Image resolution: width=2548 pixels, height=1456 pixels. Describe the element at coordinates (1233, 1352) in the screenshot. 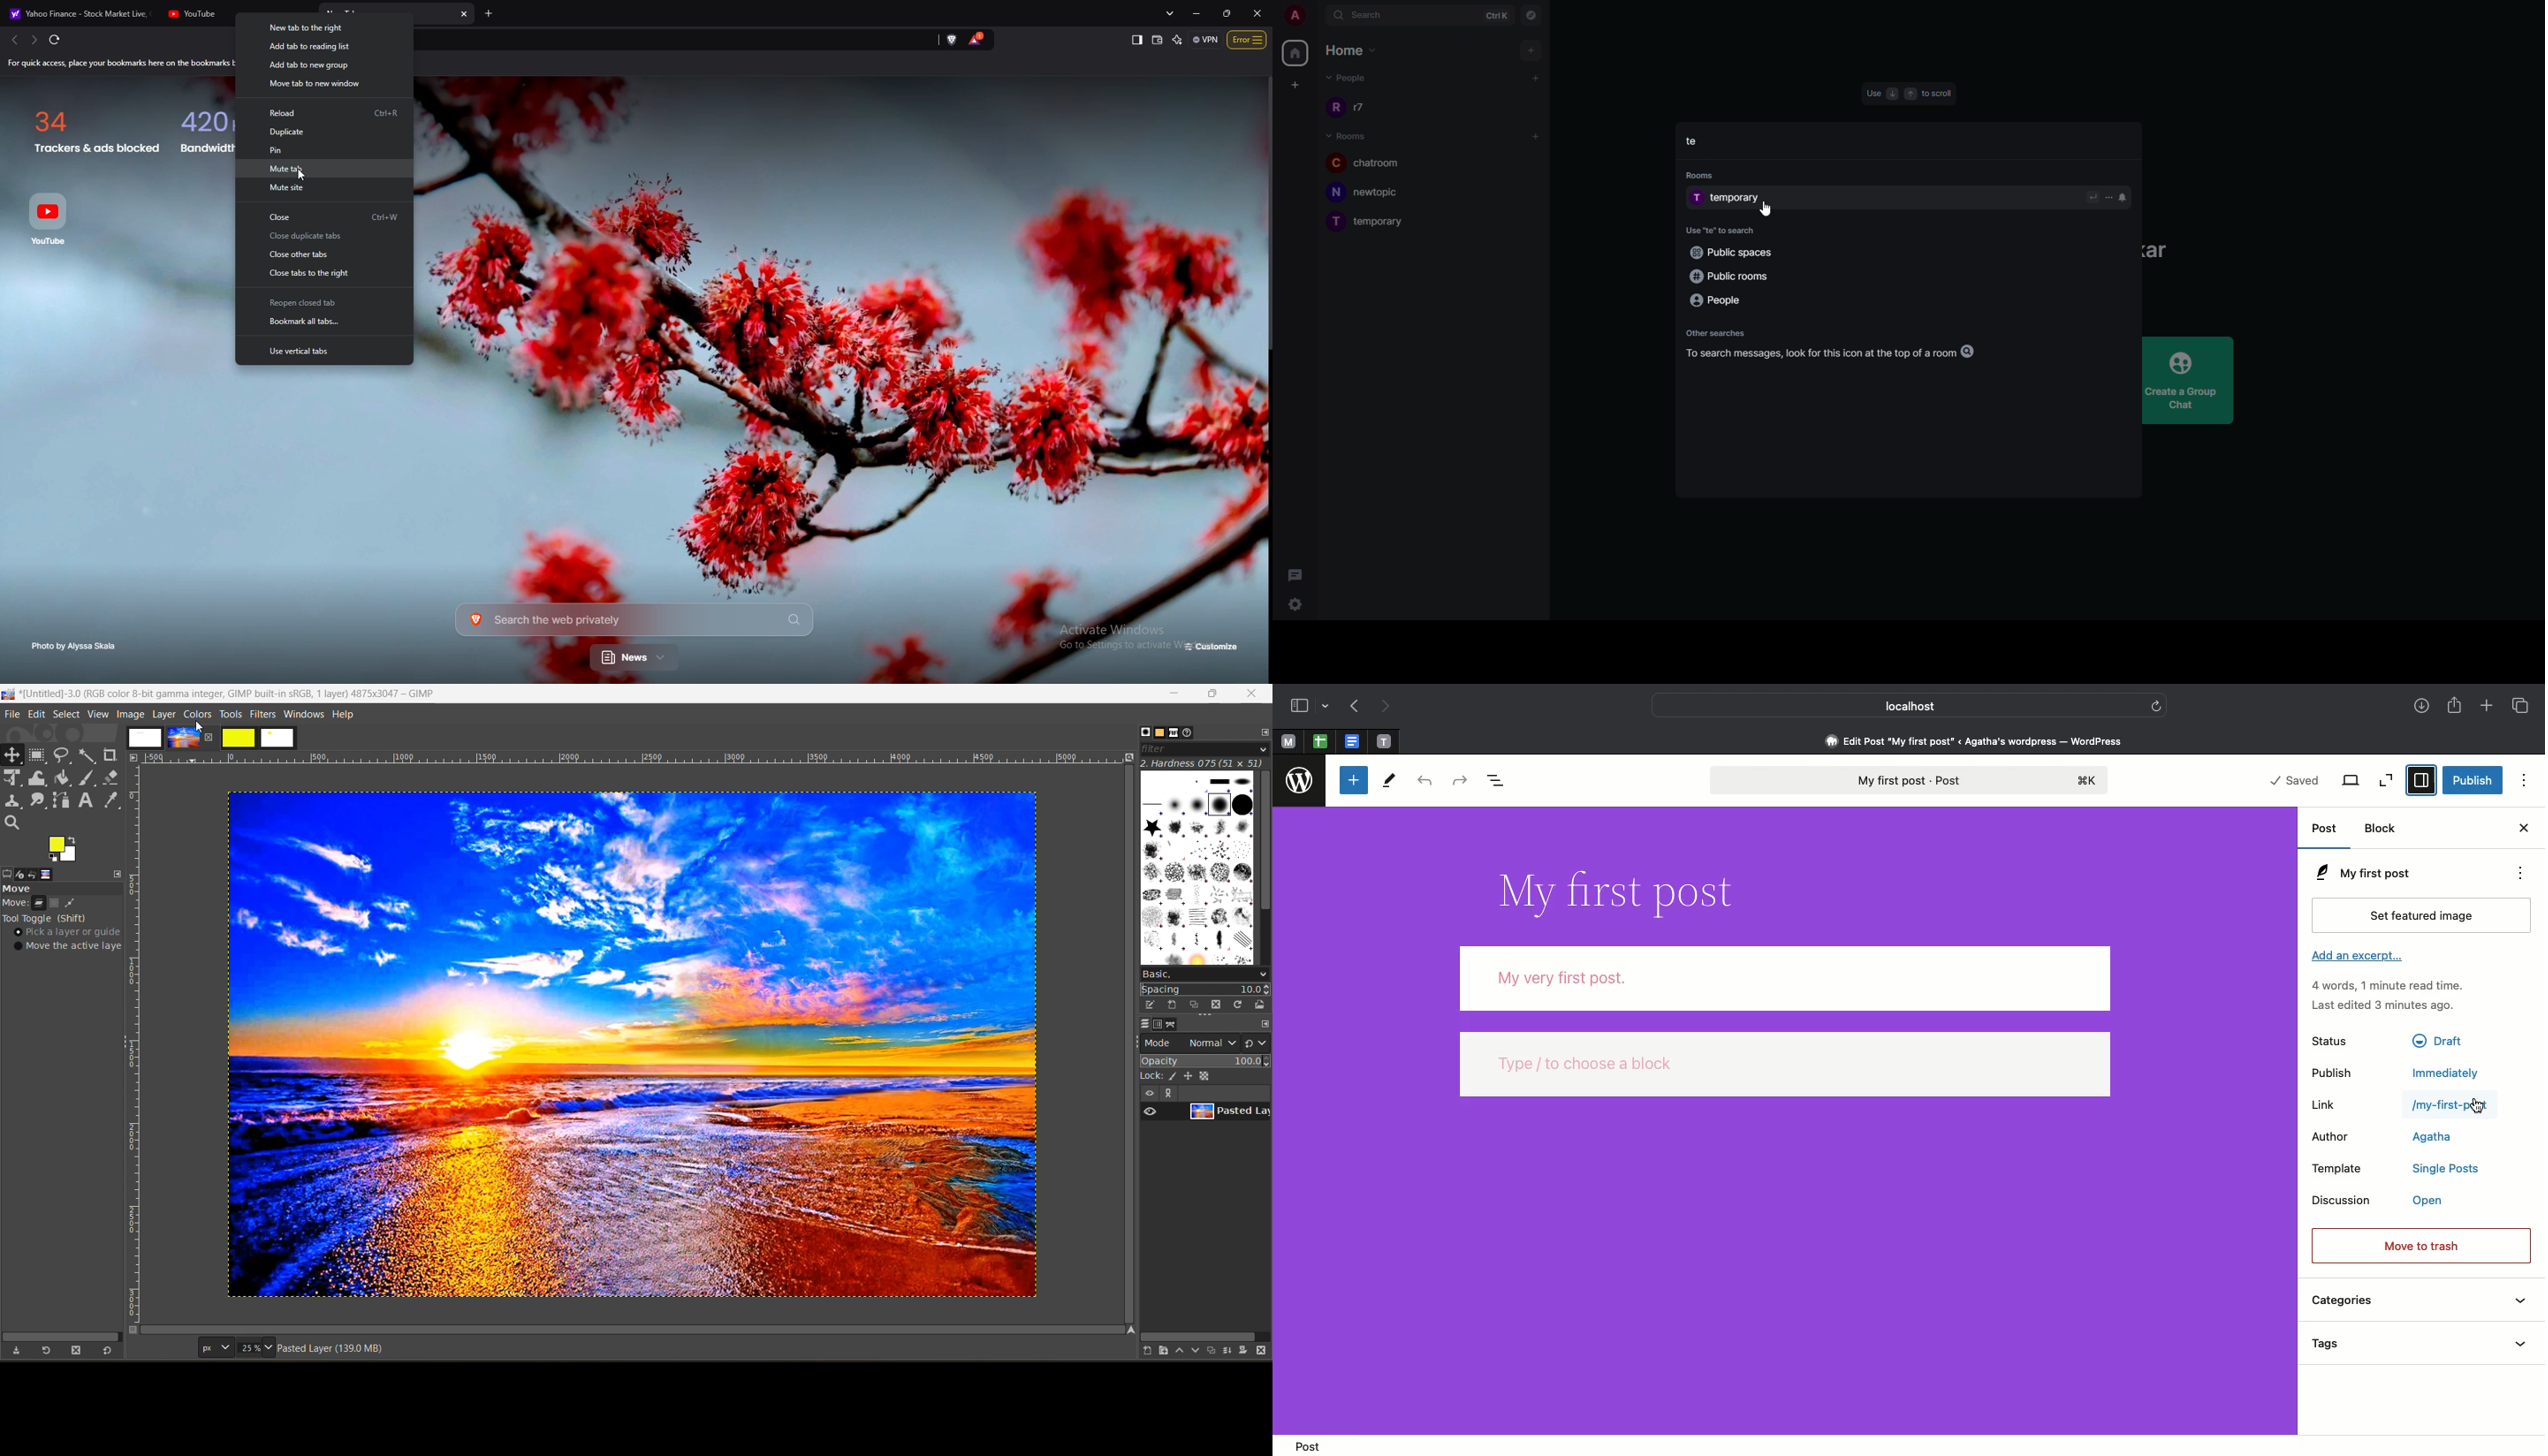

I see `merge this layer` at that location.